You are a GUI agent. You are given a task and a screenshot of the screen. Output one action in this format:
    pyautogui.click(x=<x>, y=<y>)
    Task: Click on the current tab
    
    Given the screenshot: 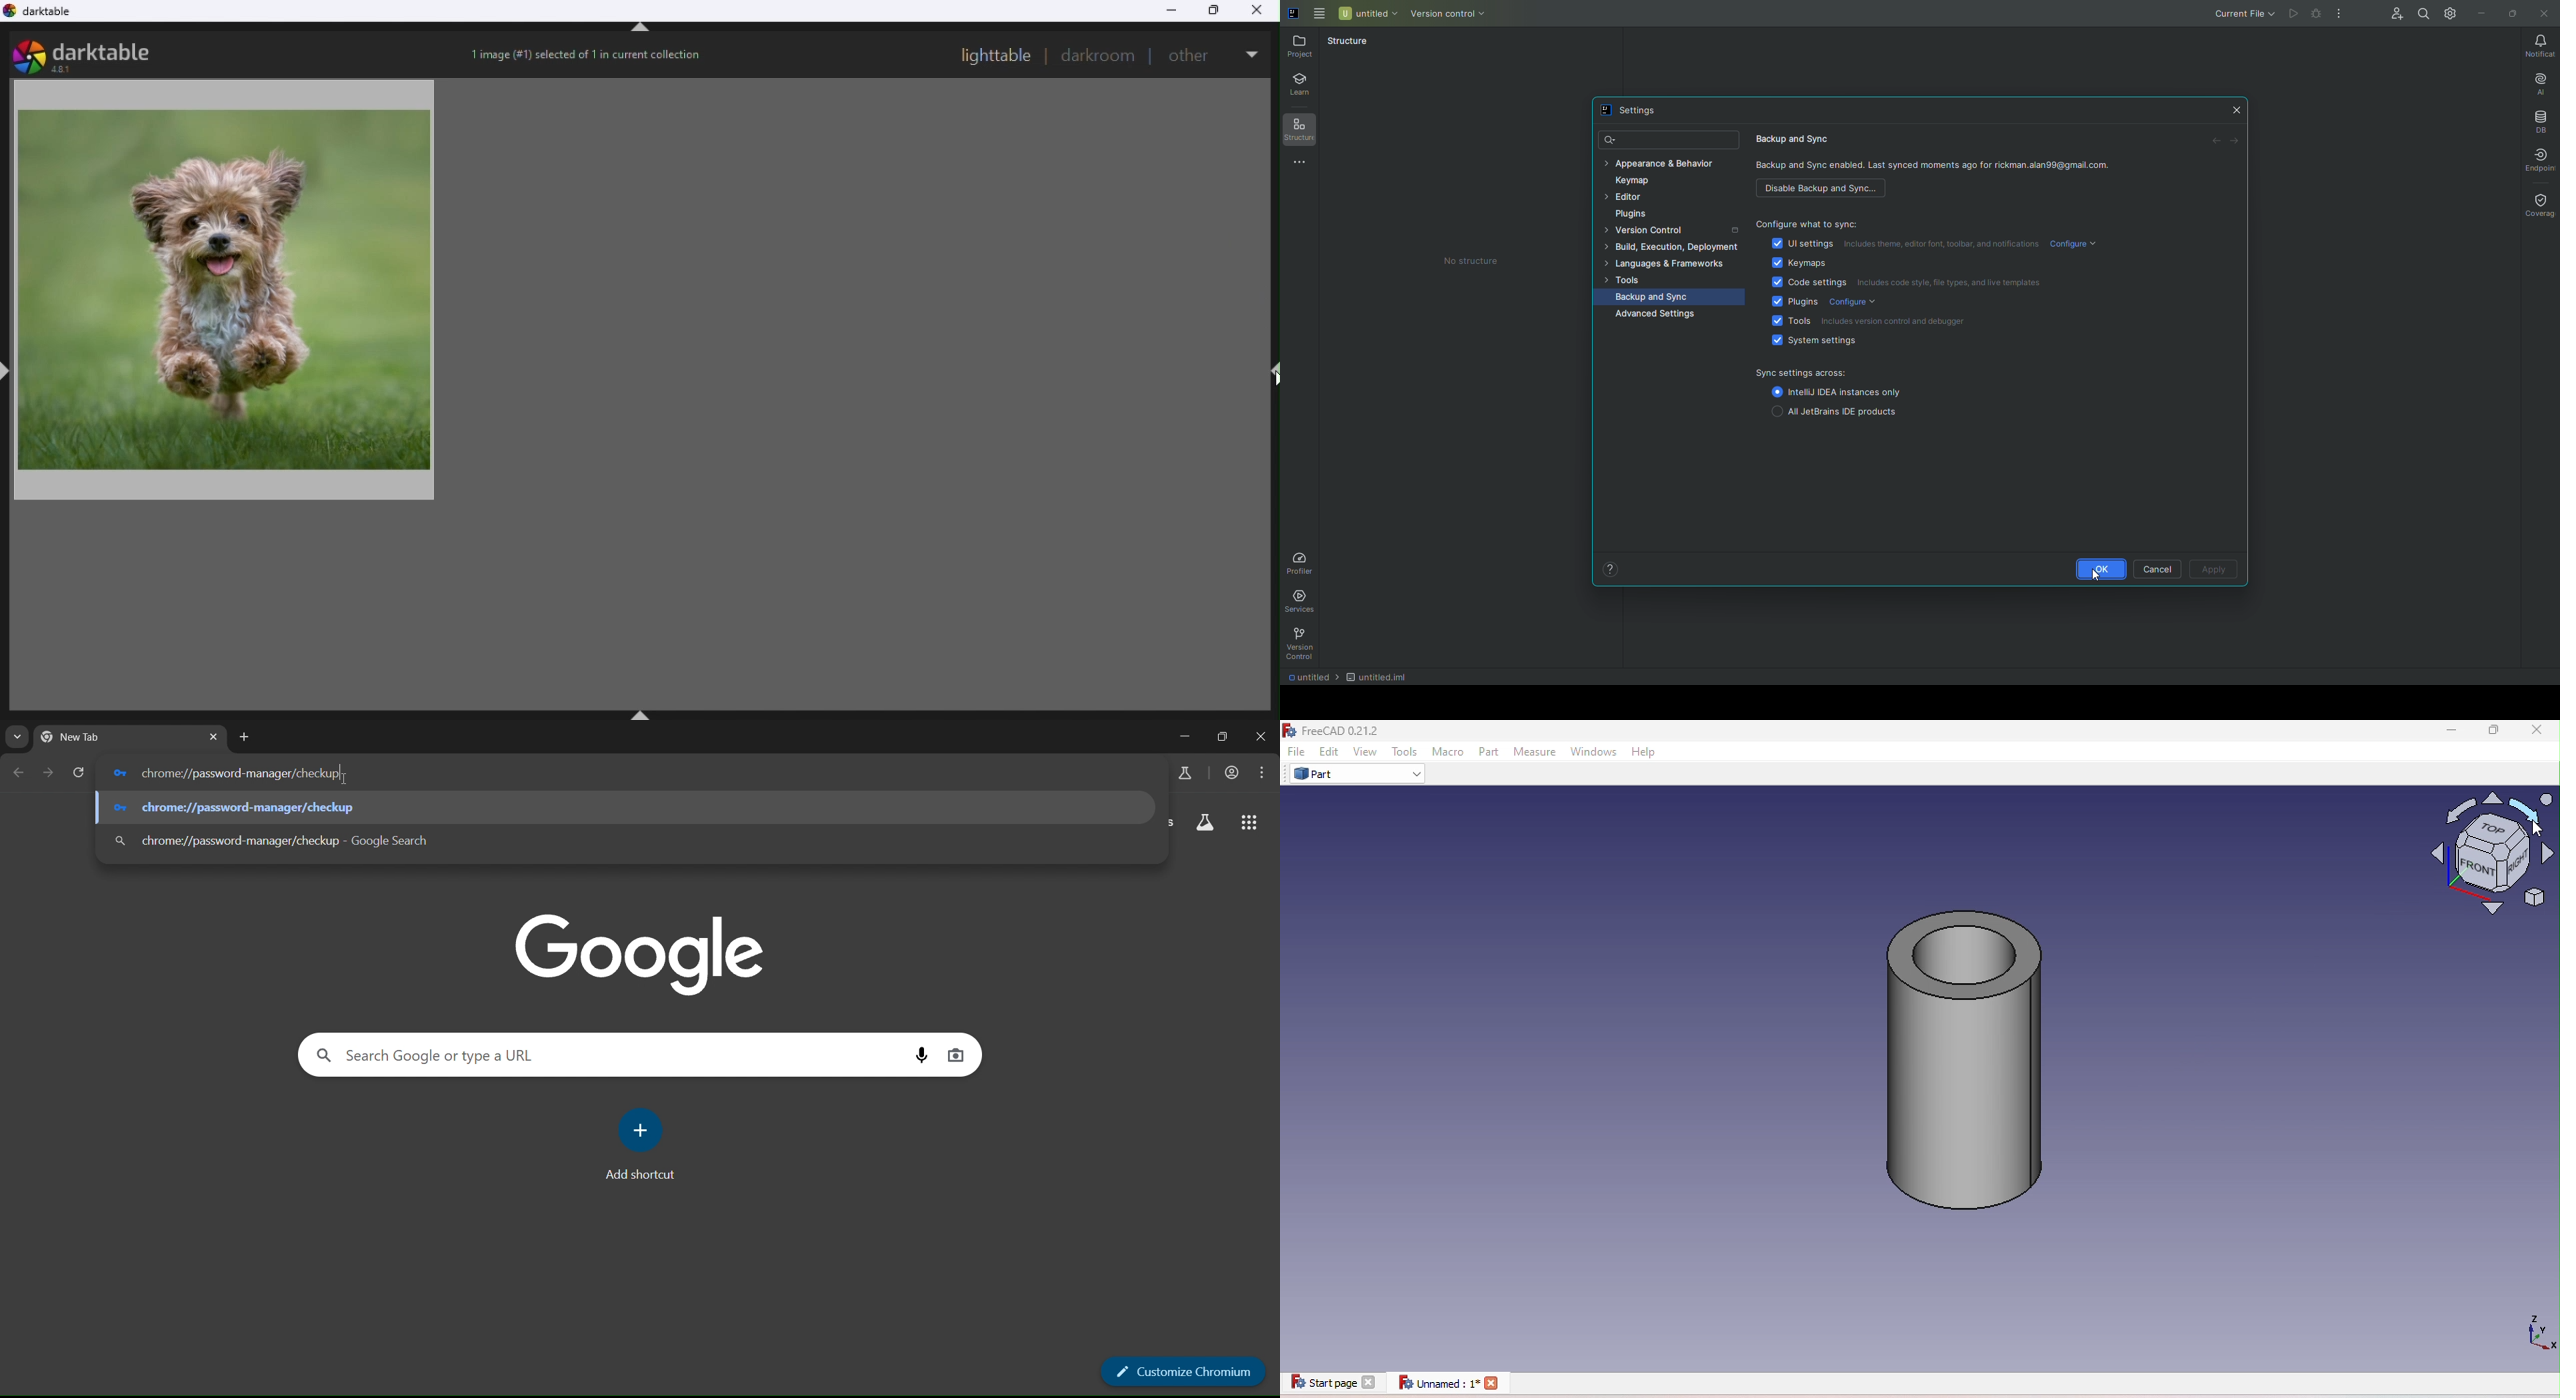 What is the action you would take?
    pyautogui.click(x=95, y=739)
    